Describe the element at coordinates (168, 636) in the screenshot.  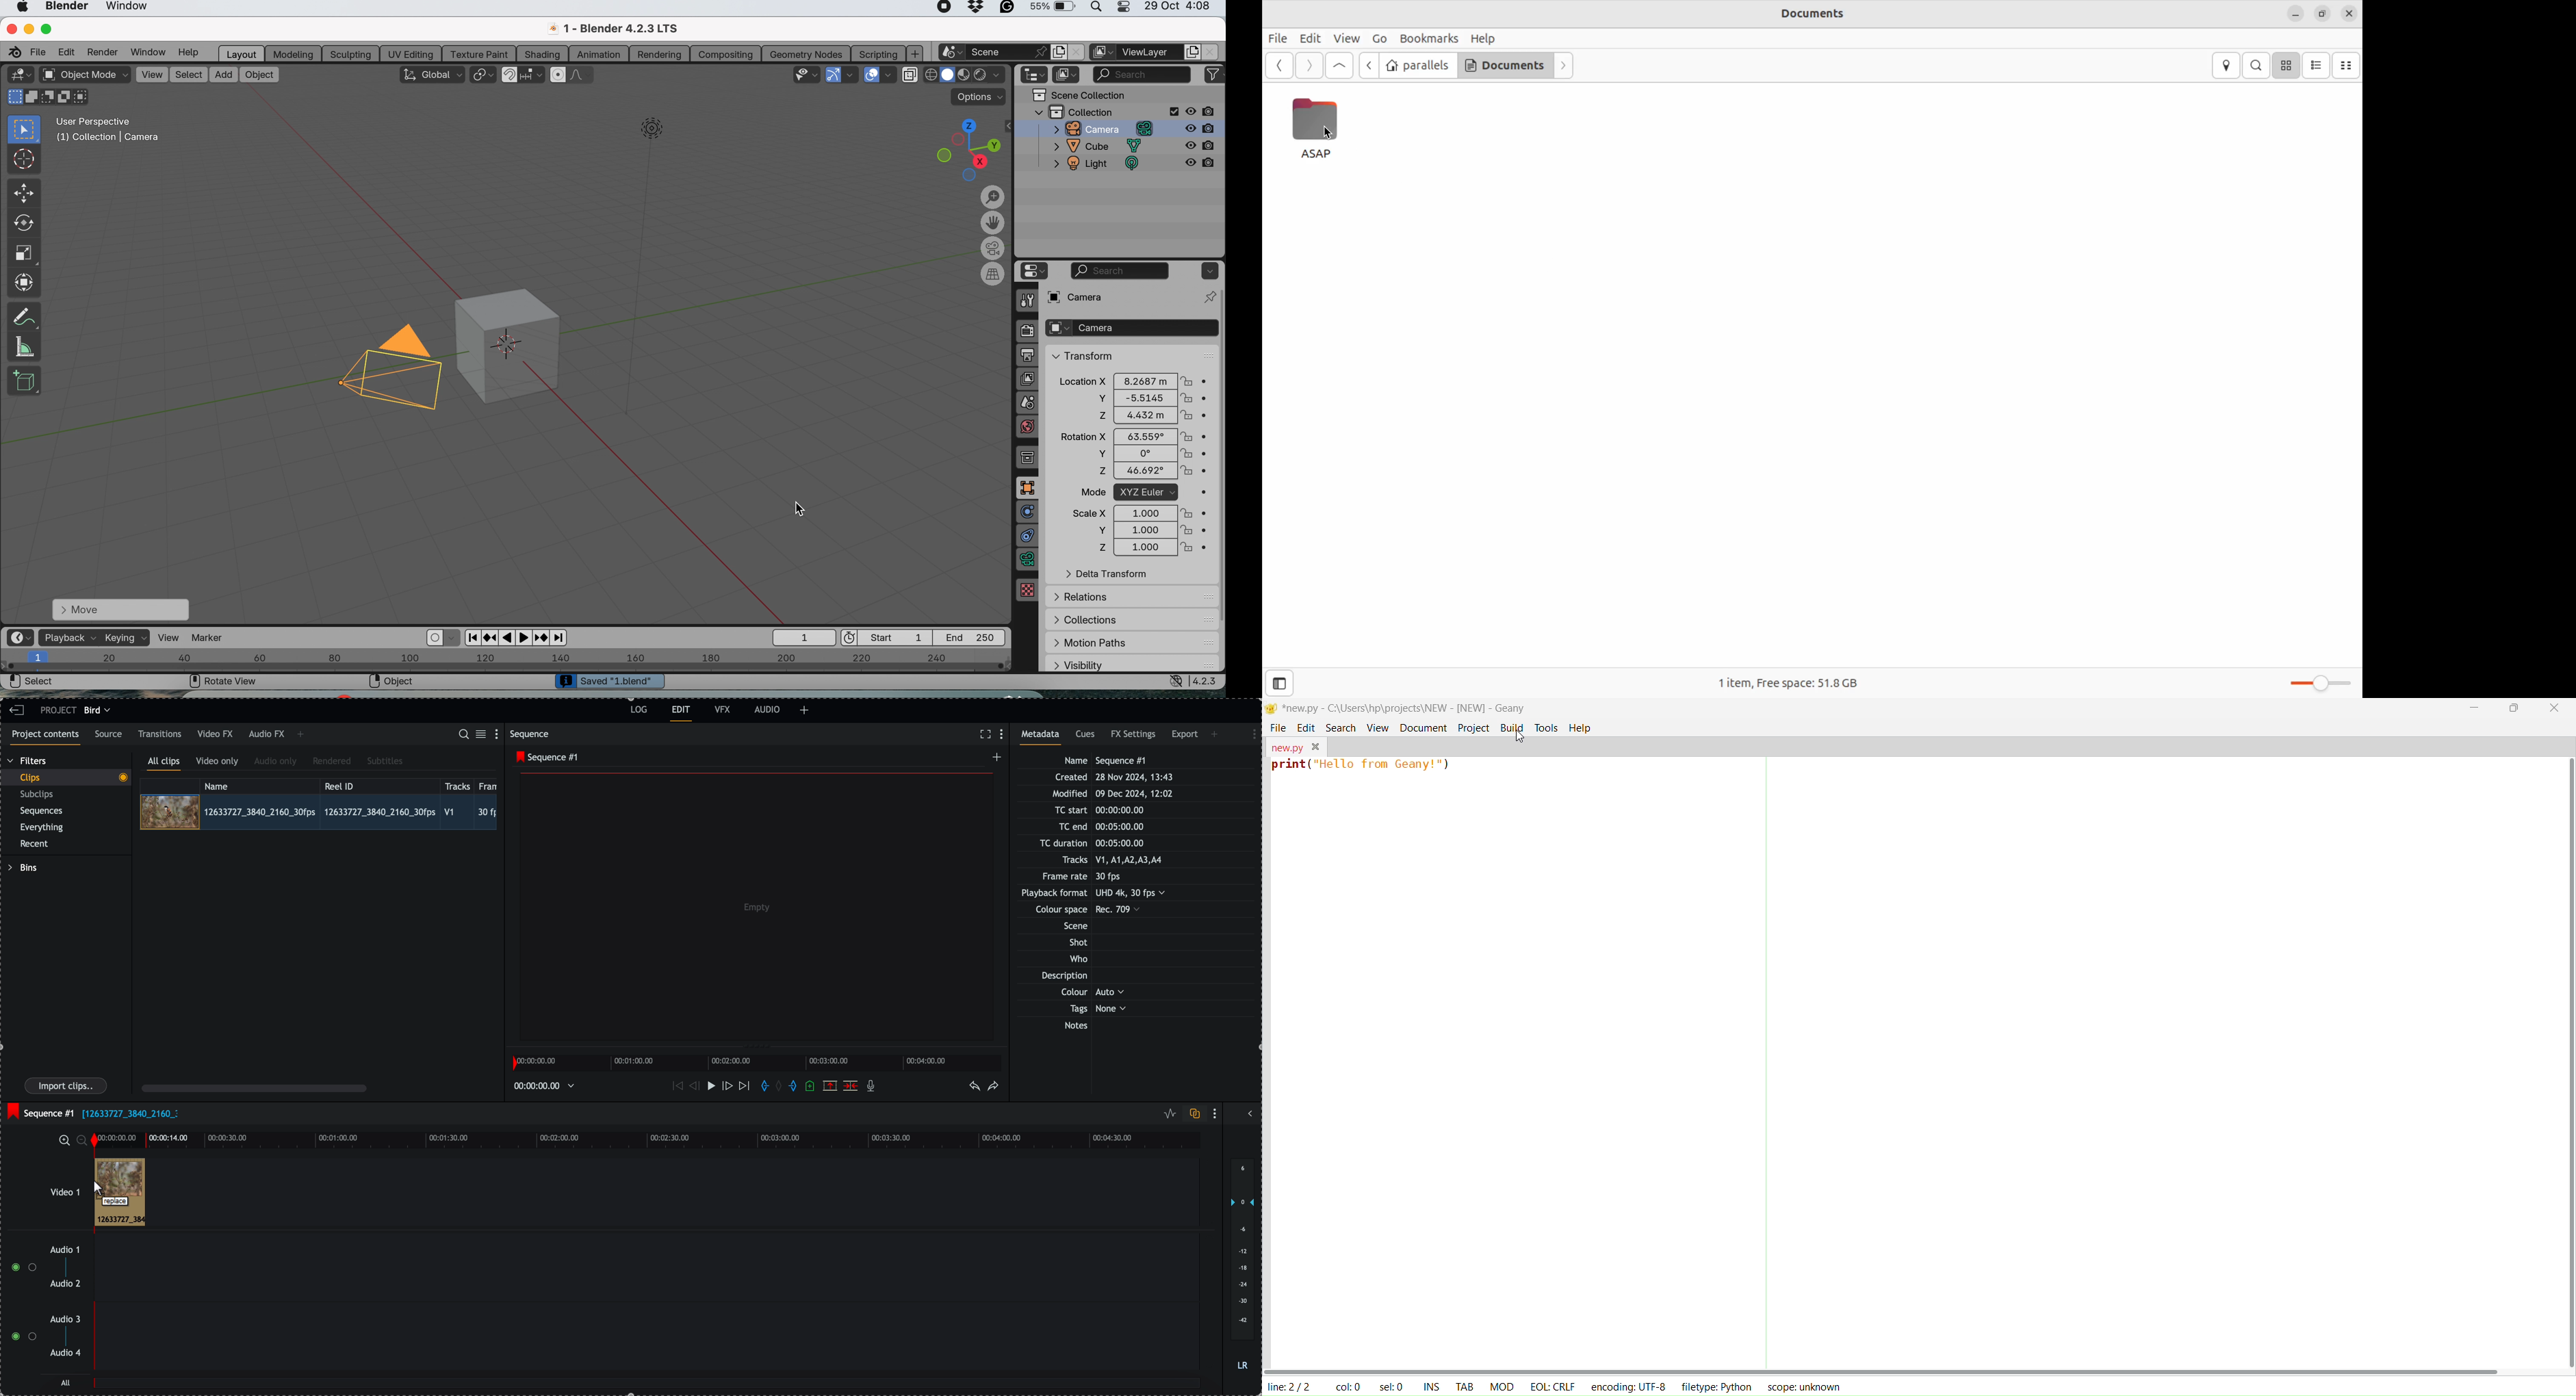
I see `view` at that location.